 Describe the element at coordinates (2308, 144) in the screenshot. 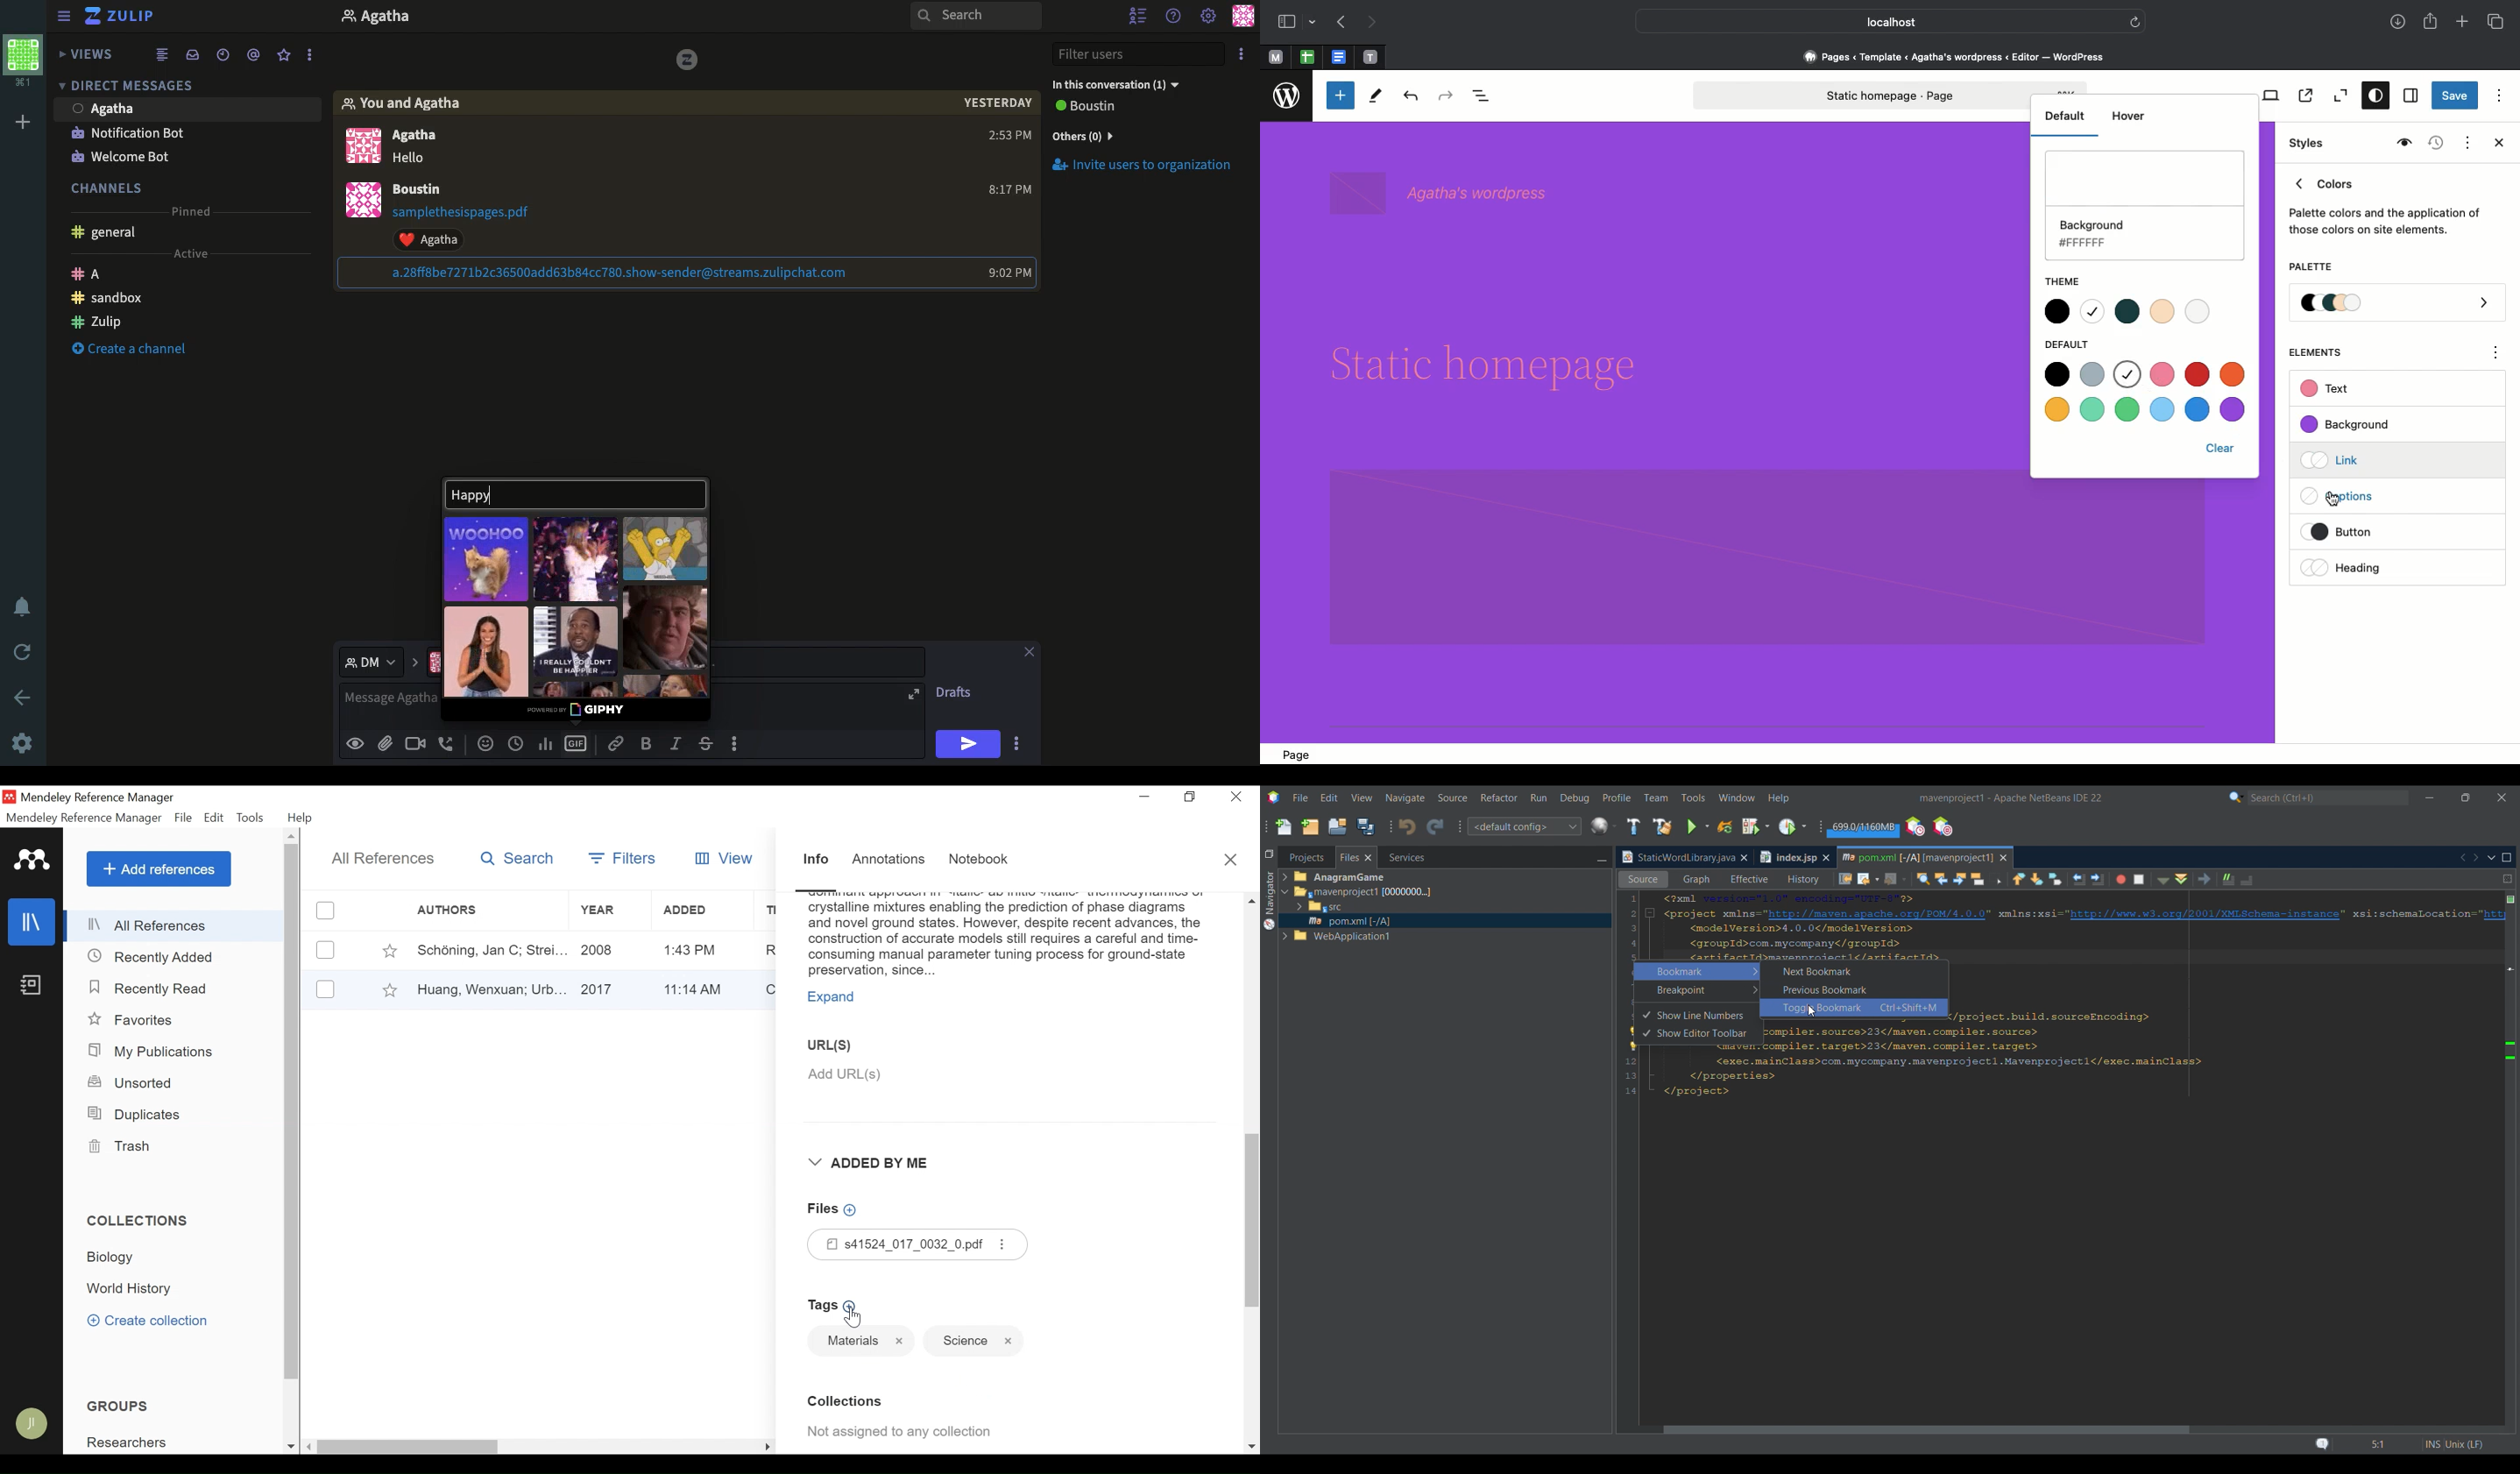

I see `Styles` at that location.